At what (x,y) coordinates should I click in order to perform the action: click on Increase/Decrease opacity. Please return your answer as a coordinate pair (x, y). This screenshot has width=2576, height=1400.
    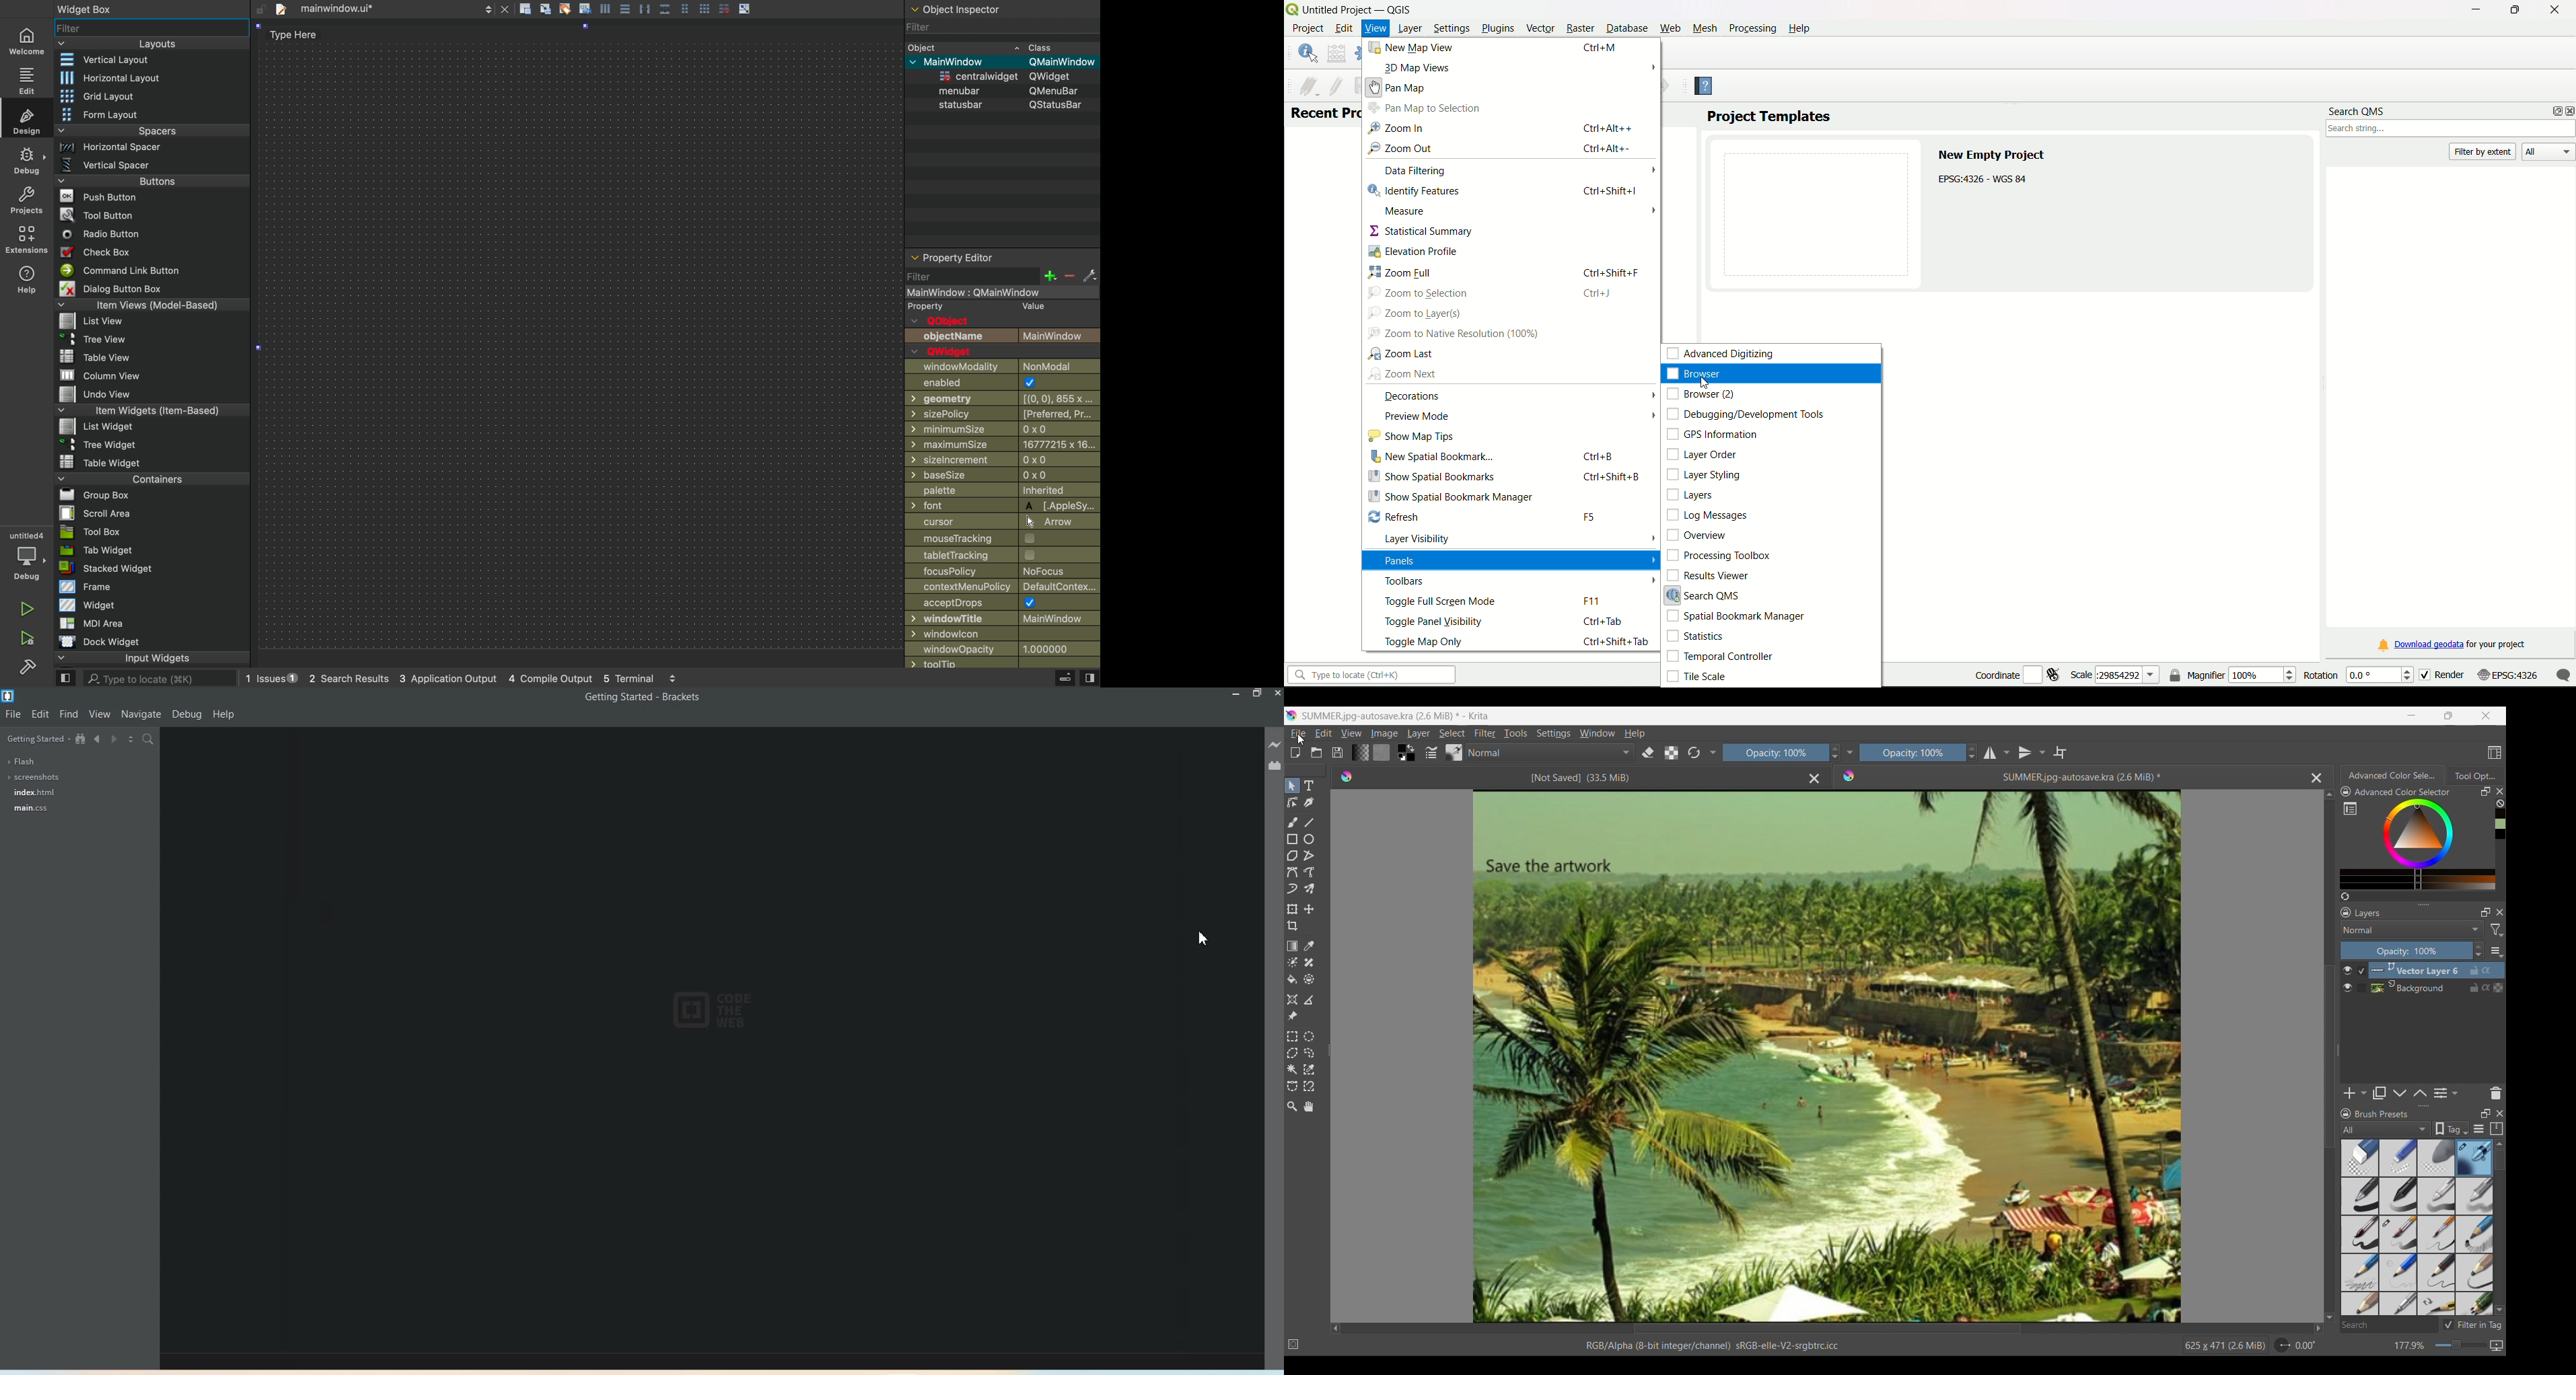
    Looking at the image, I should click on (1834, 752).